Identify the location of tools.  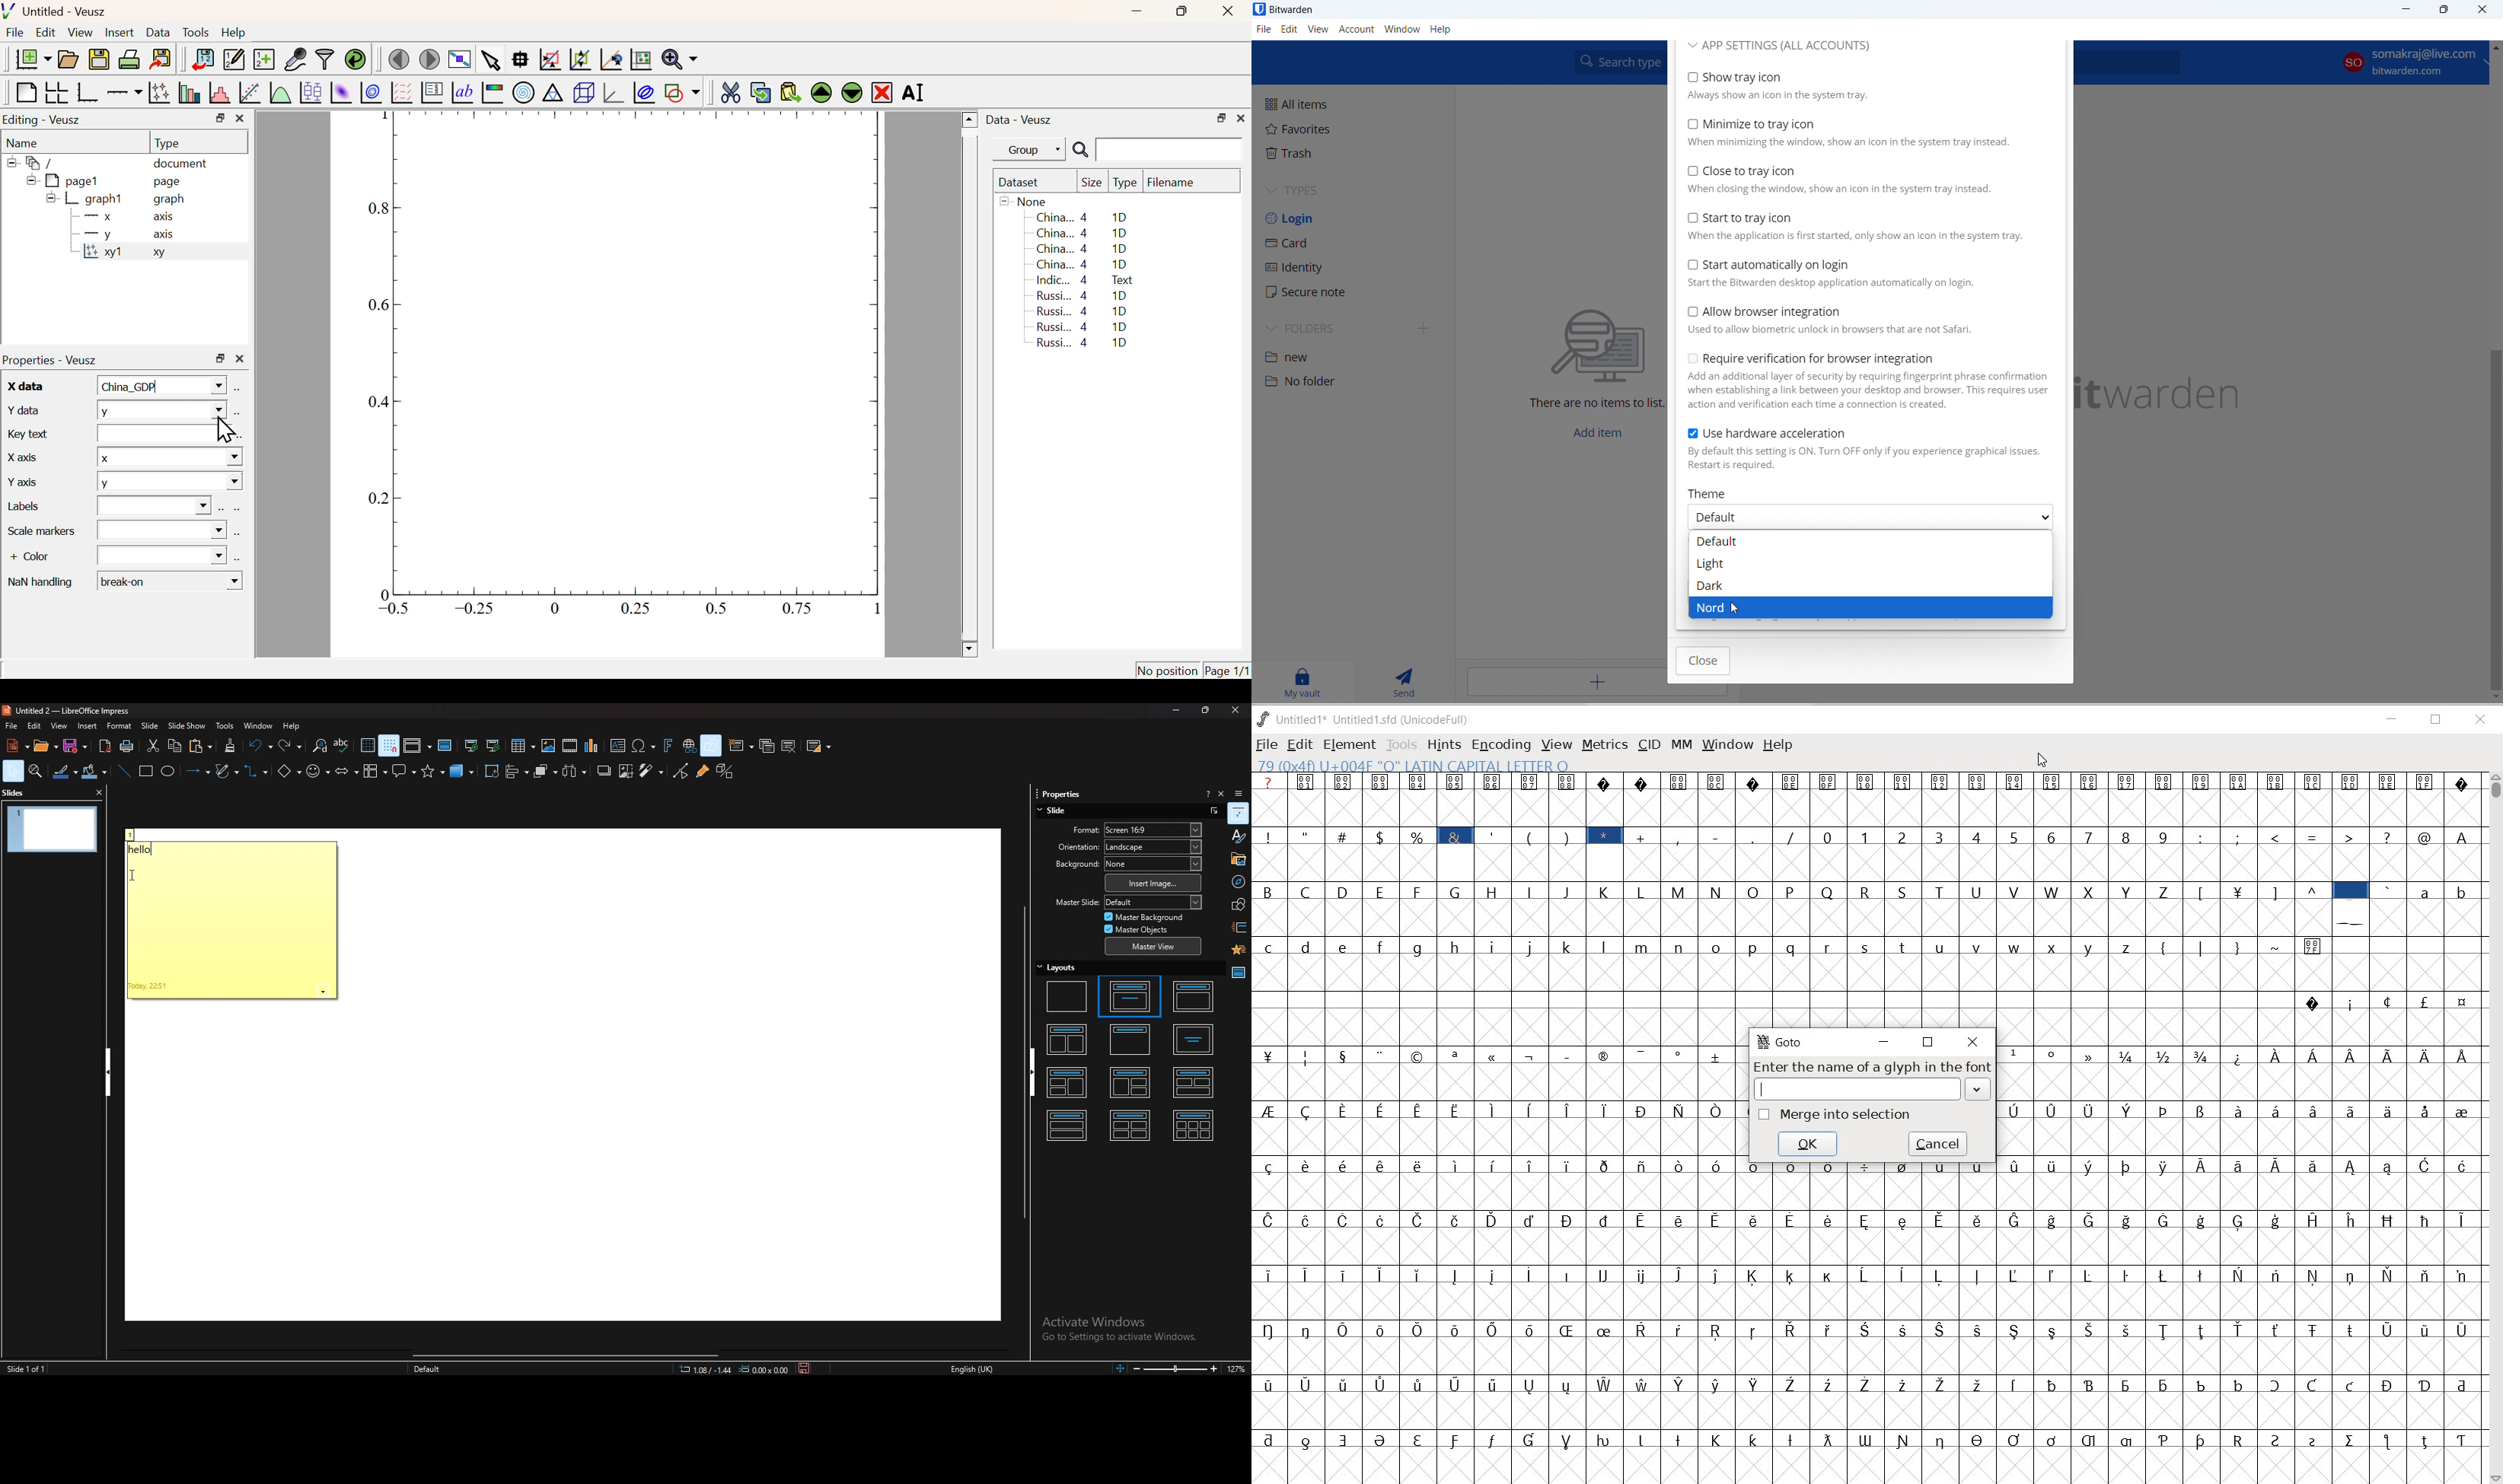
(225, 725).